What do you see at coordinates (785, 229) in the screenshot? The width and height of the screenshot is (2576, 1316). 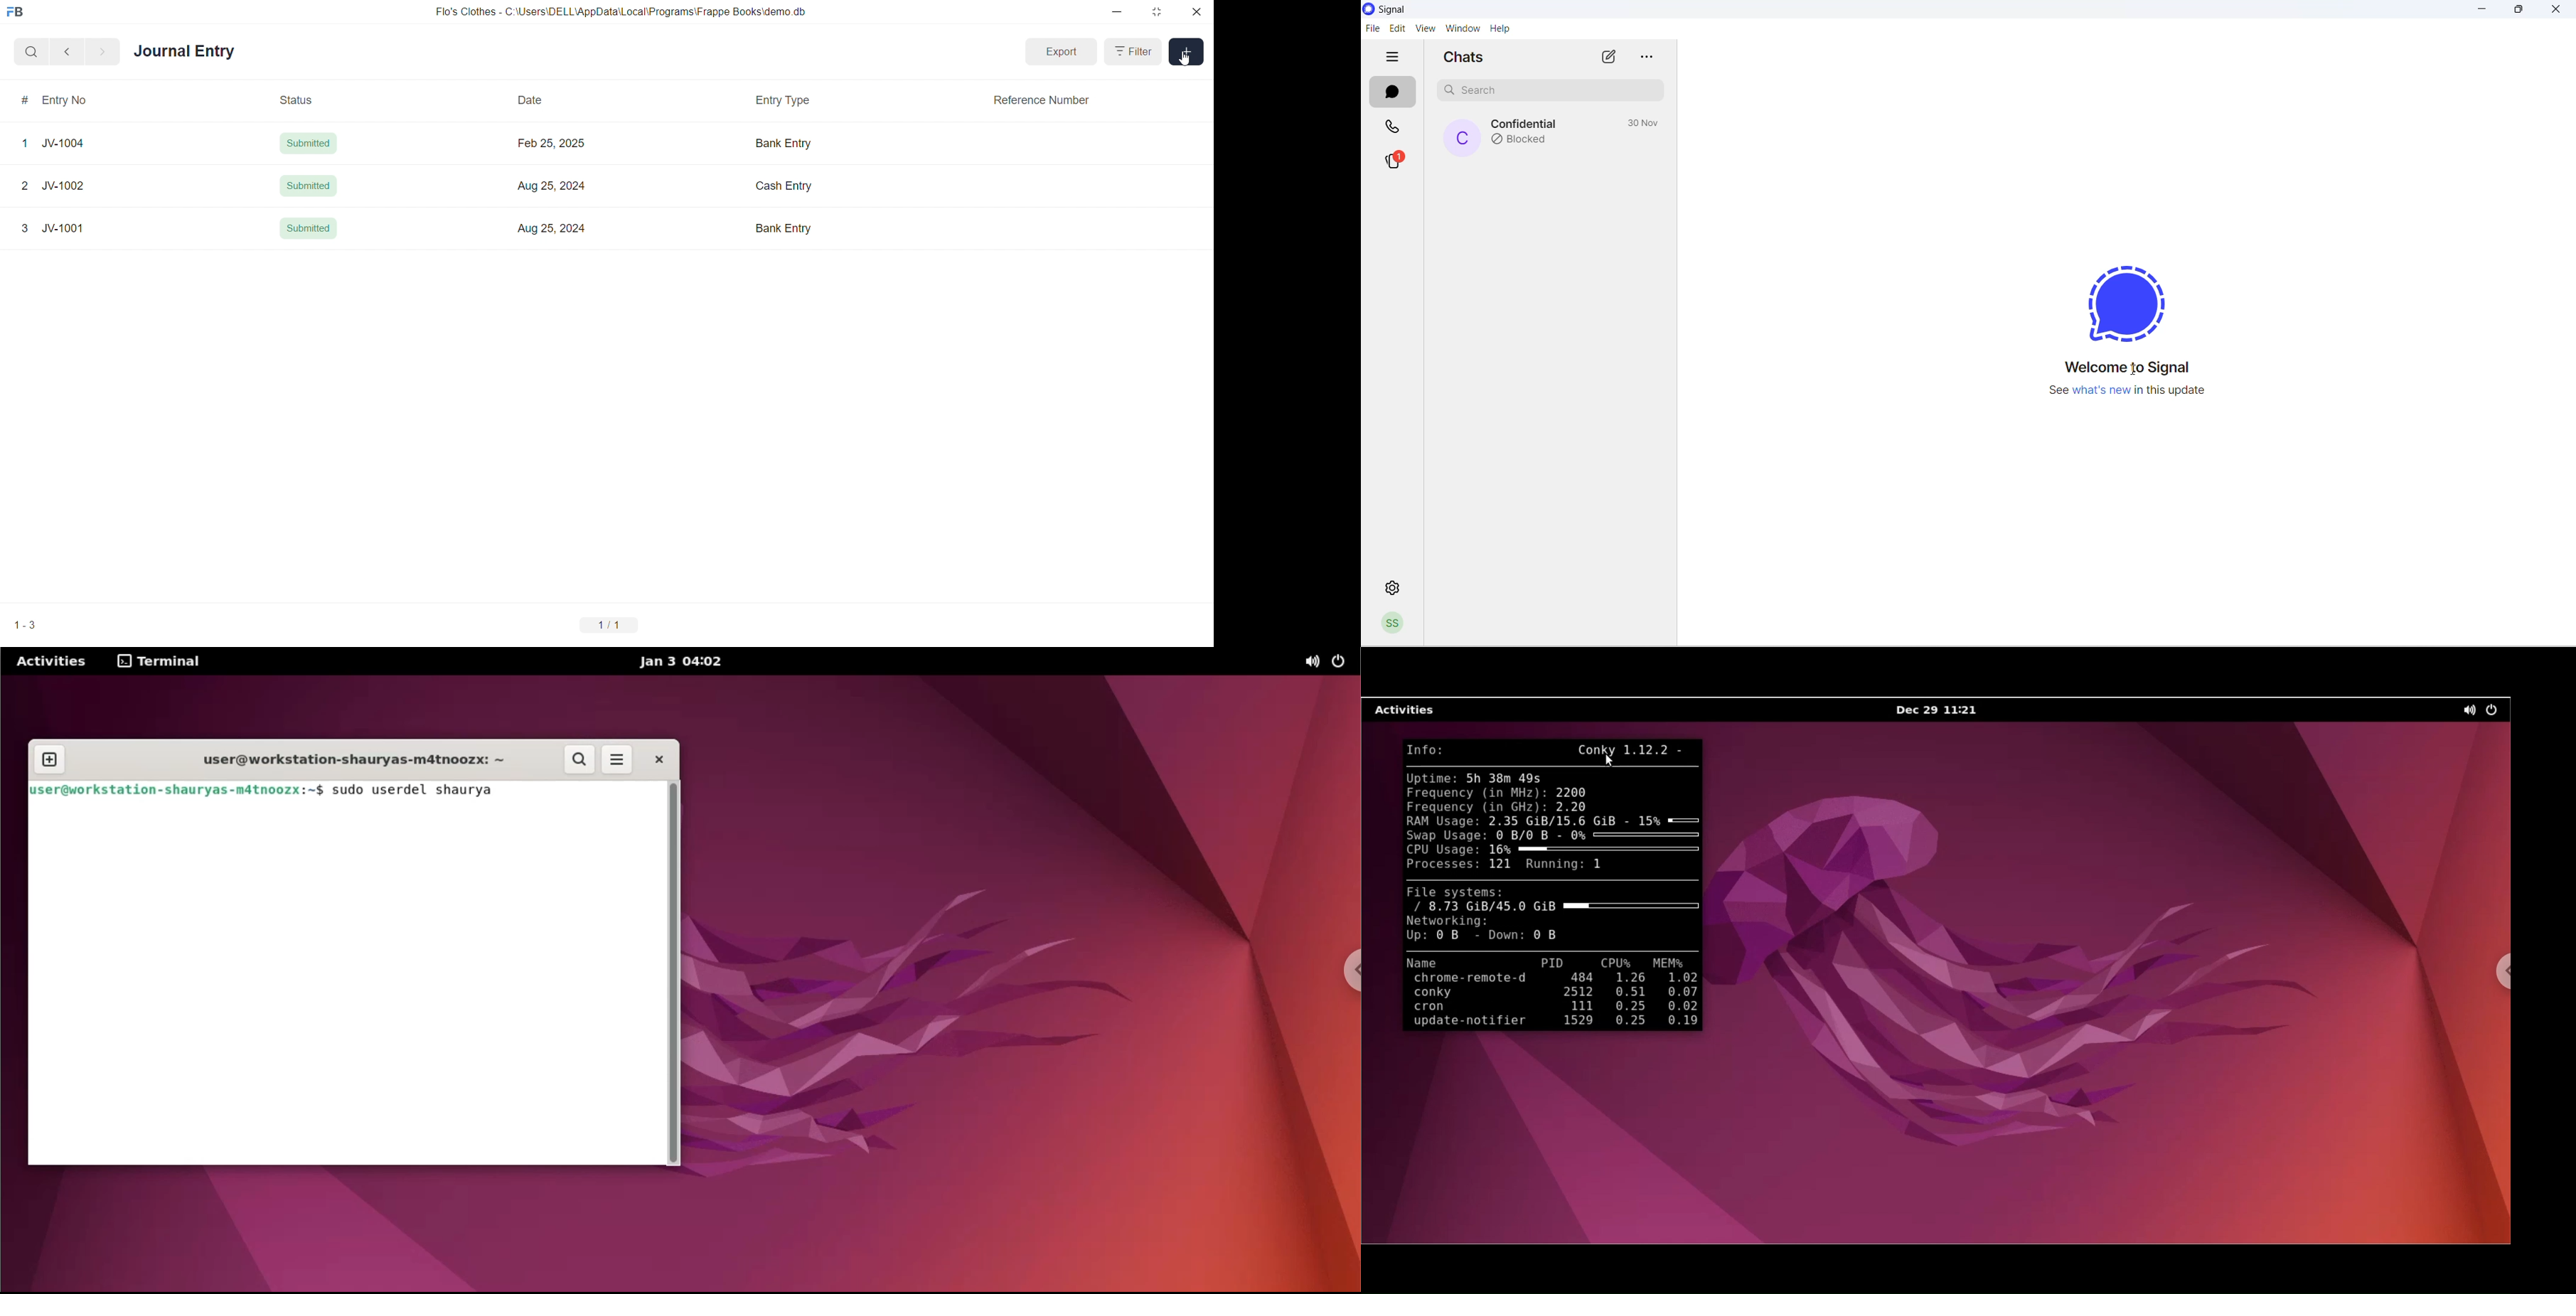 I see `Bank Entry` at bounding box center [785, 229].